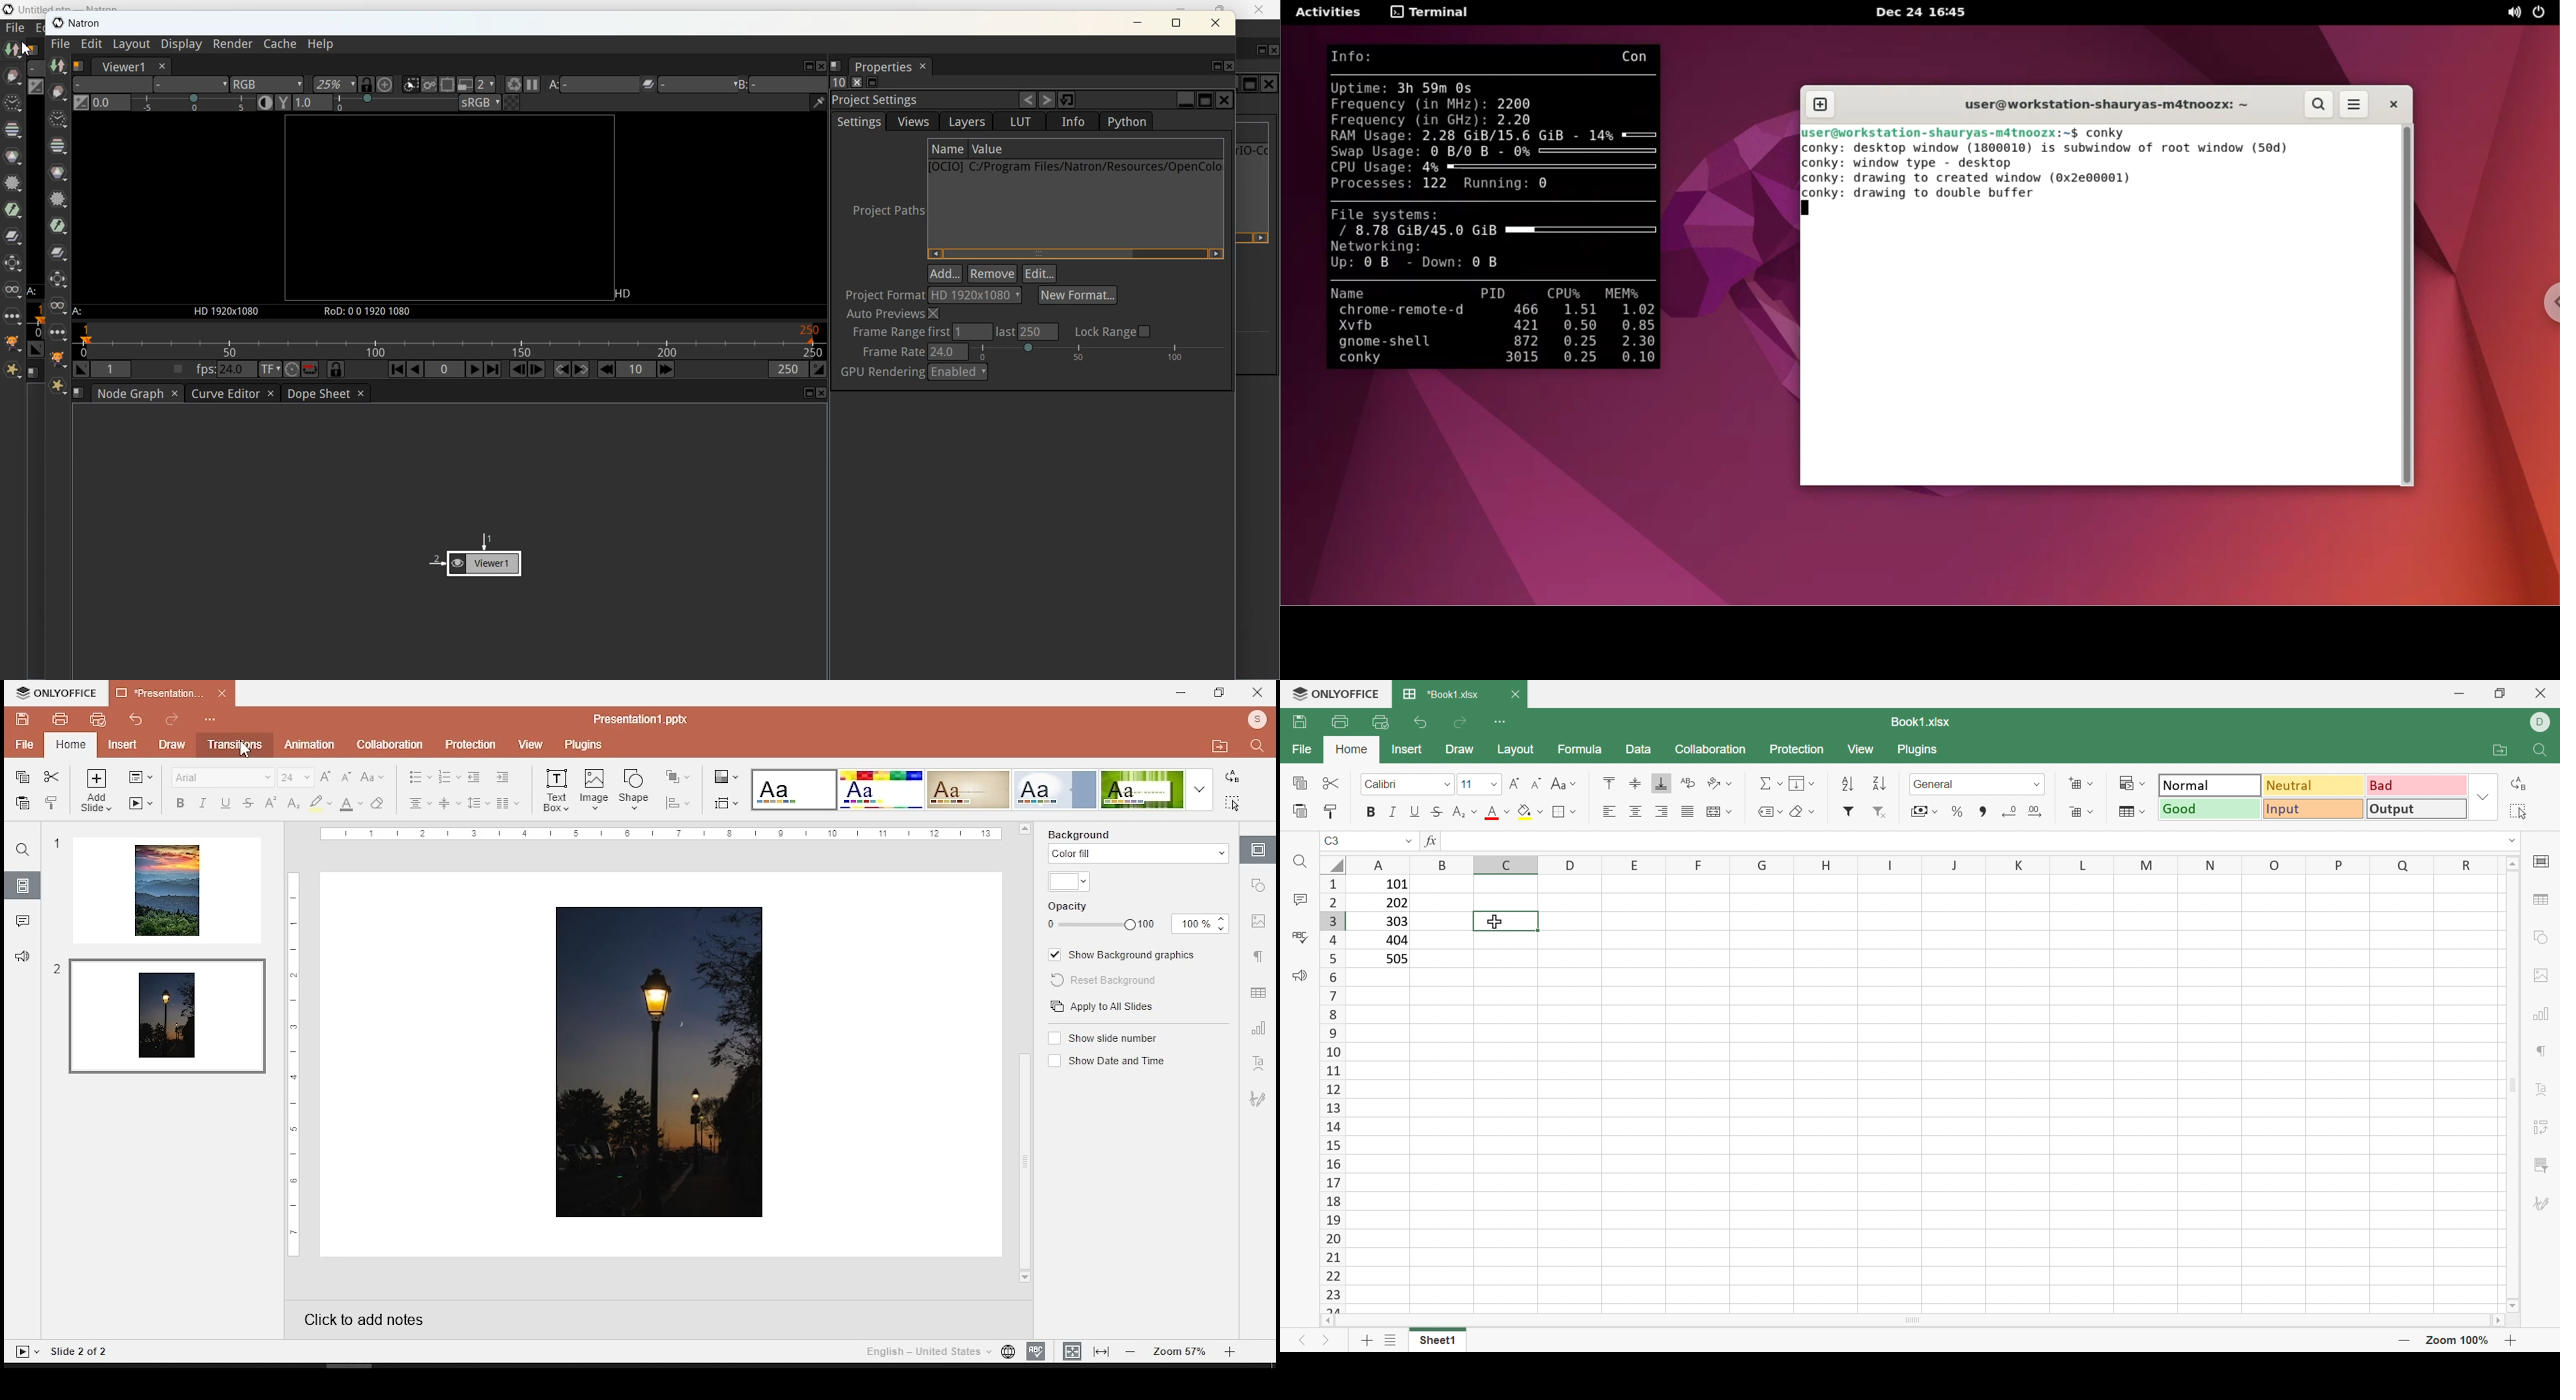 The image size is (2576, 1400). What do you see at coordinates (1333, 783) in the screenshot?
I see `Cut` at bounding box center [1333, 783].